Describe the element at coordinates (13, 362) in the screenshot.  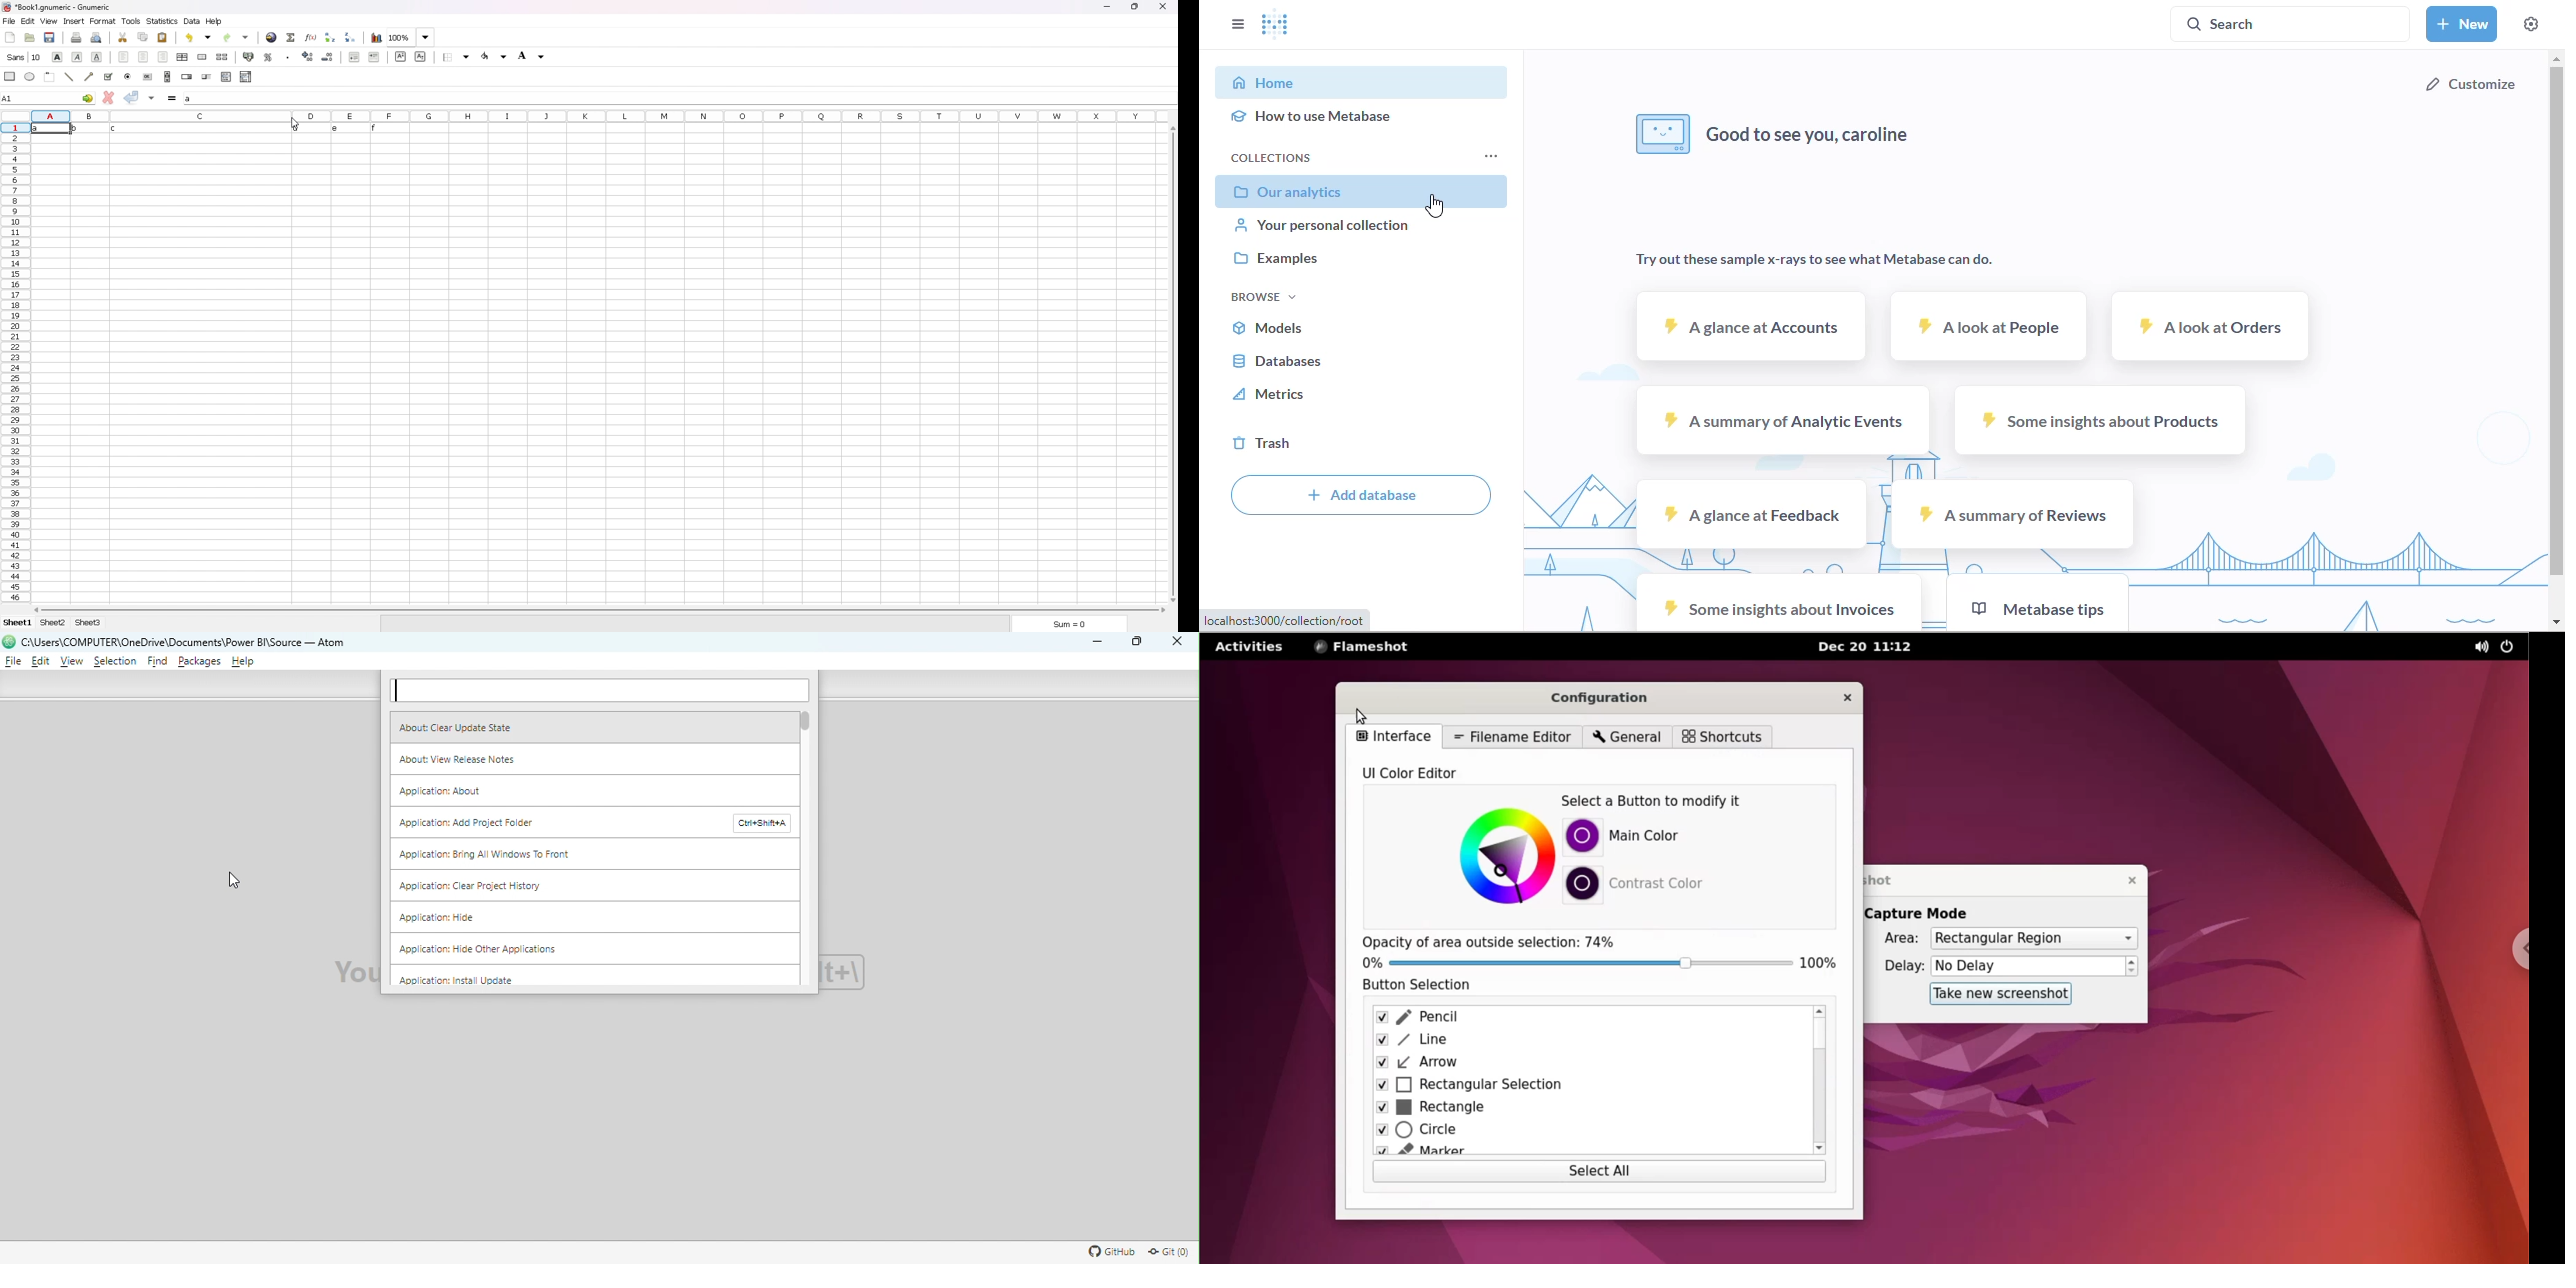
I see `rows` at that location.